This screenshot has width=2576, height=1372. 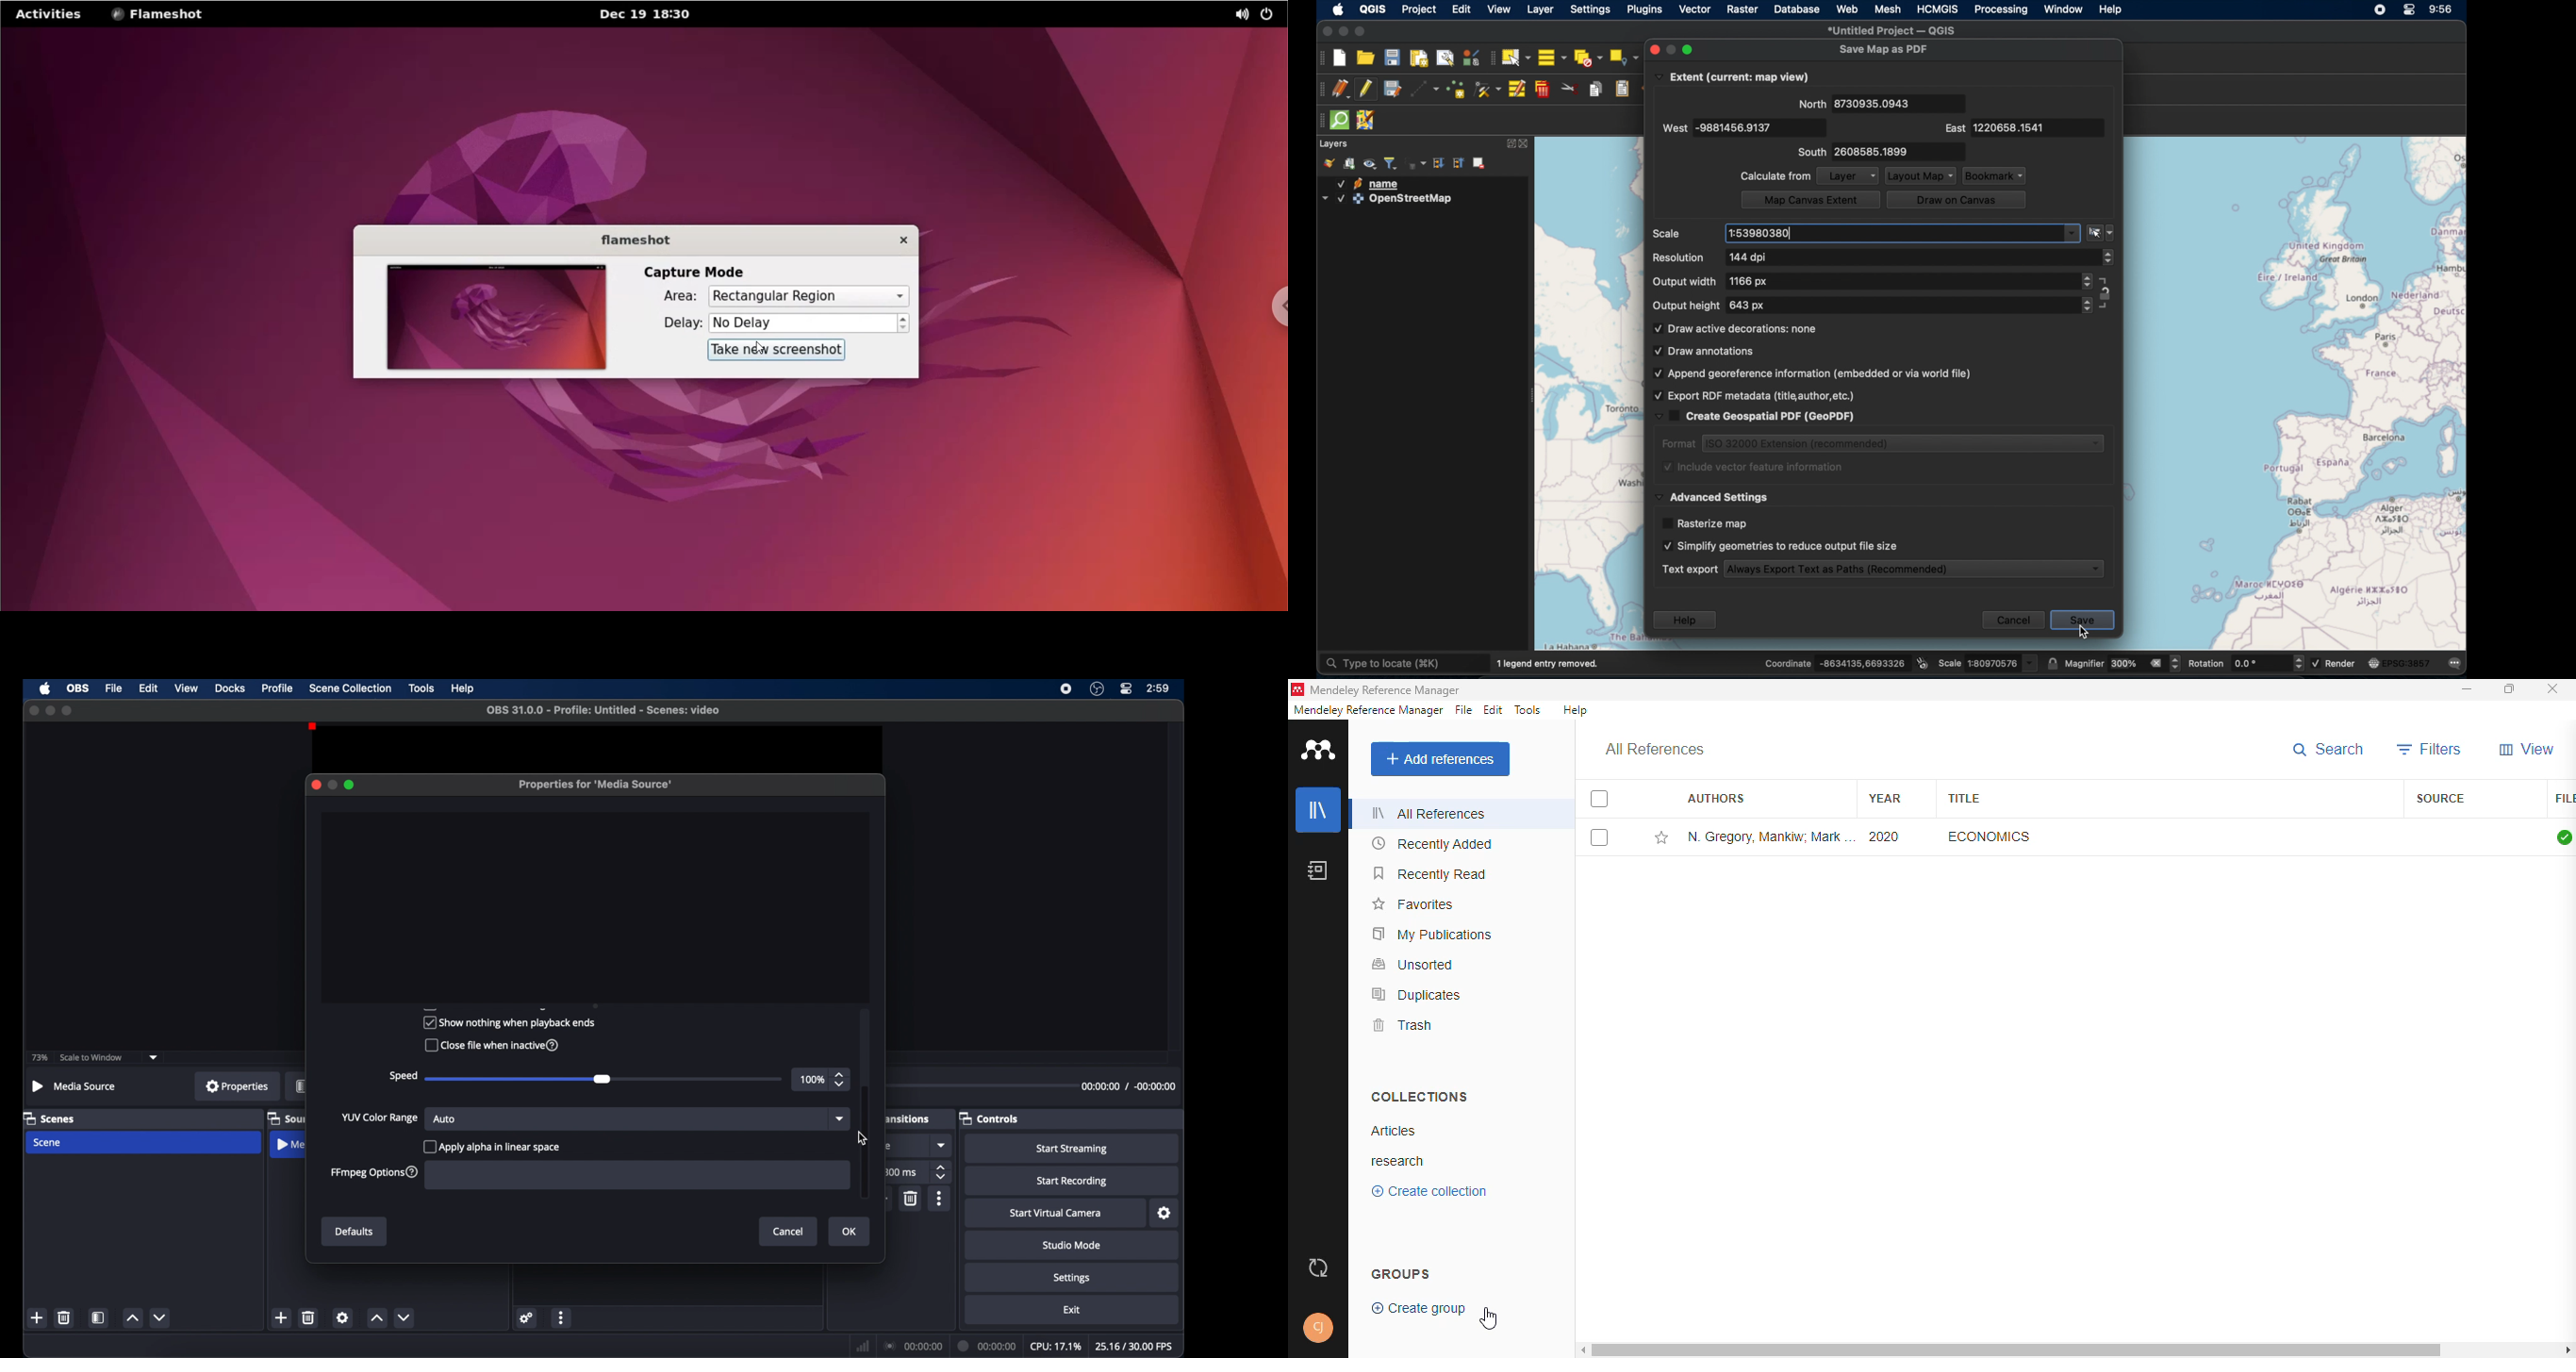 What do you see at coordinates (1067, 689) in the screenshot?
I see `screen recorder icon` at bounding box center [1067, 689].